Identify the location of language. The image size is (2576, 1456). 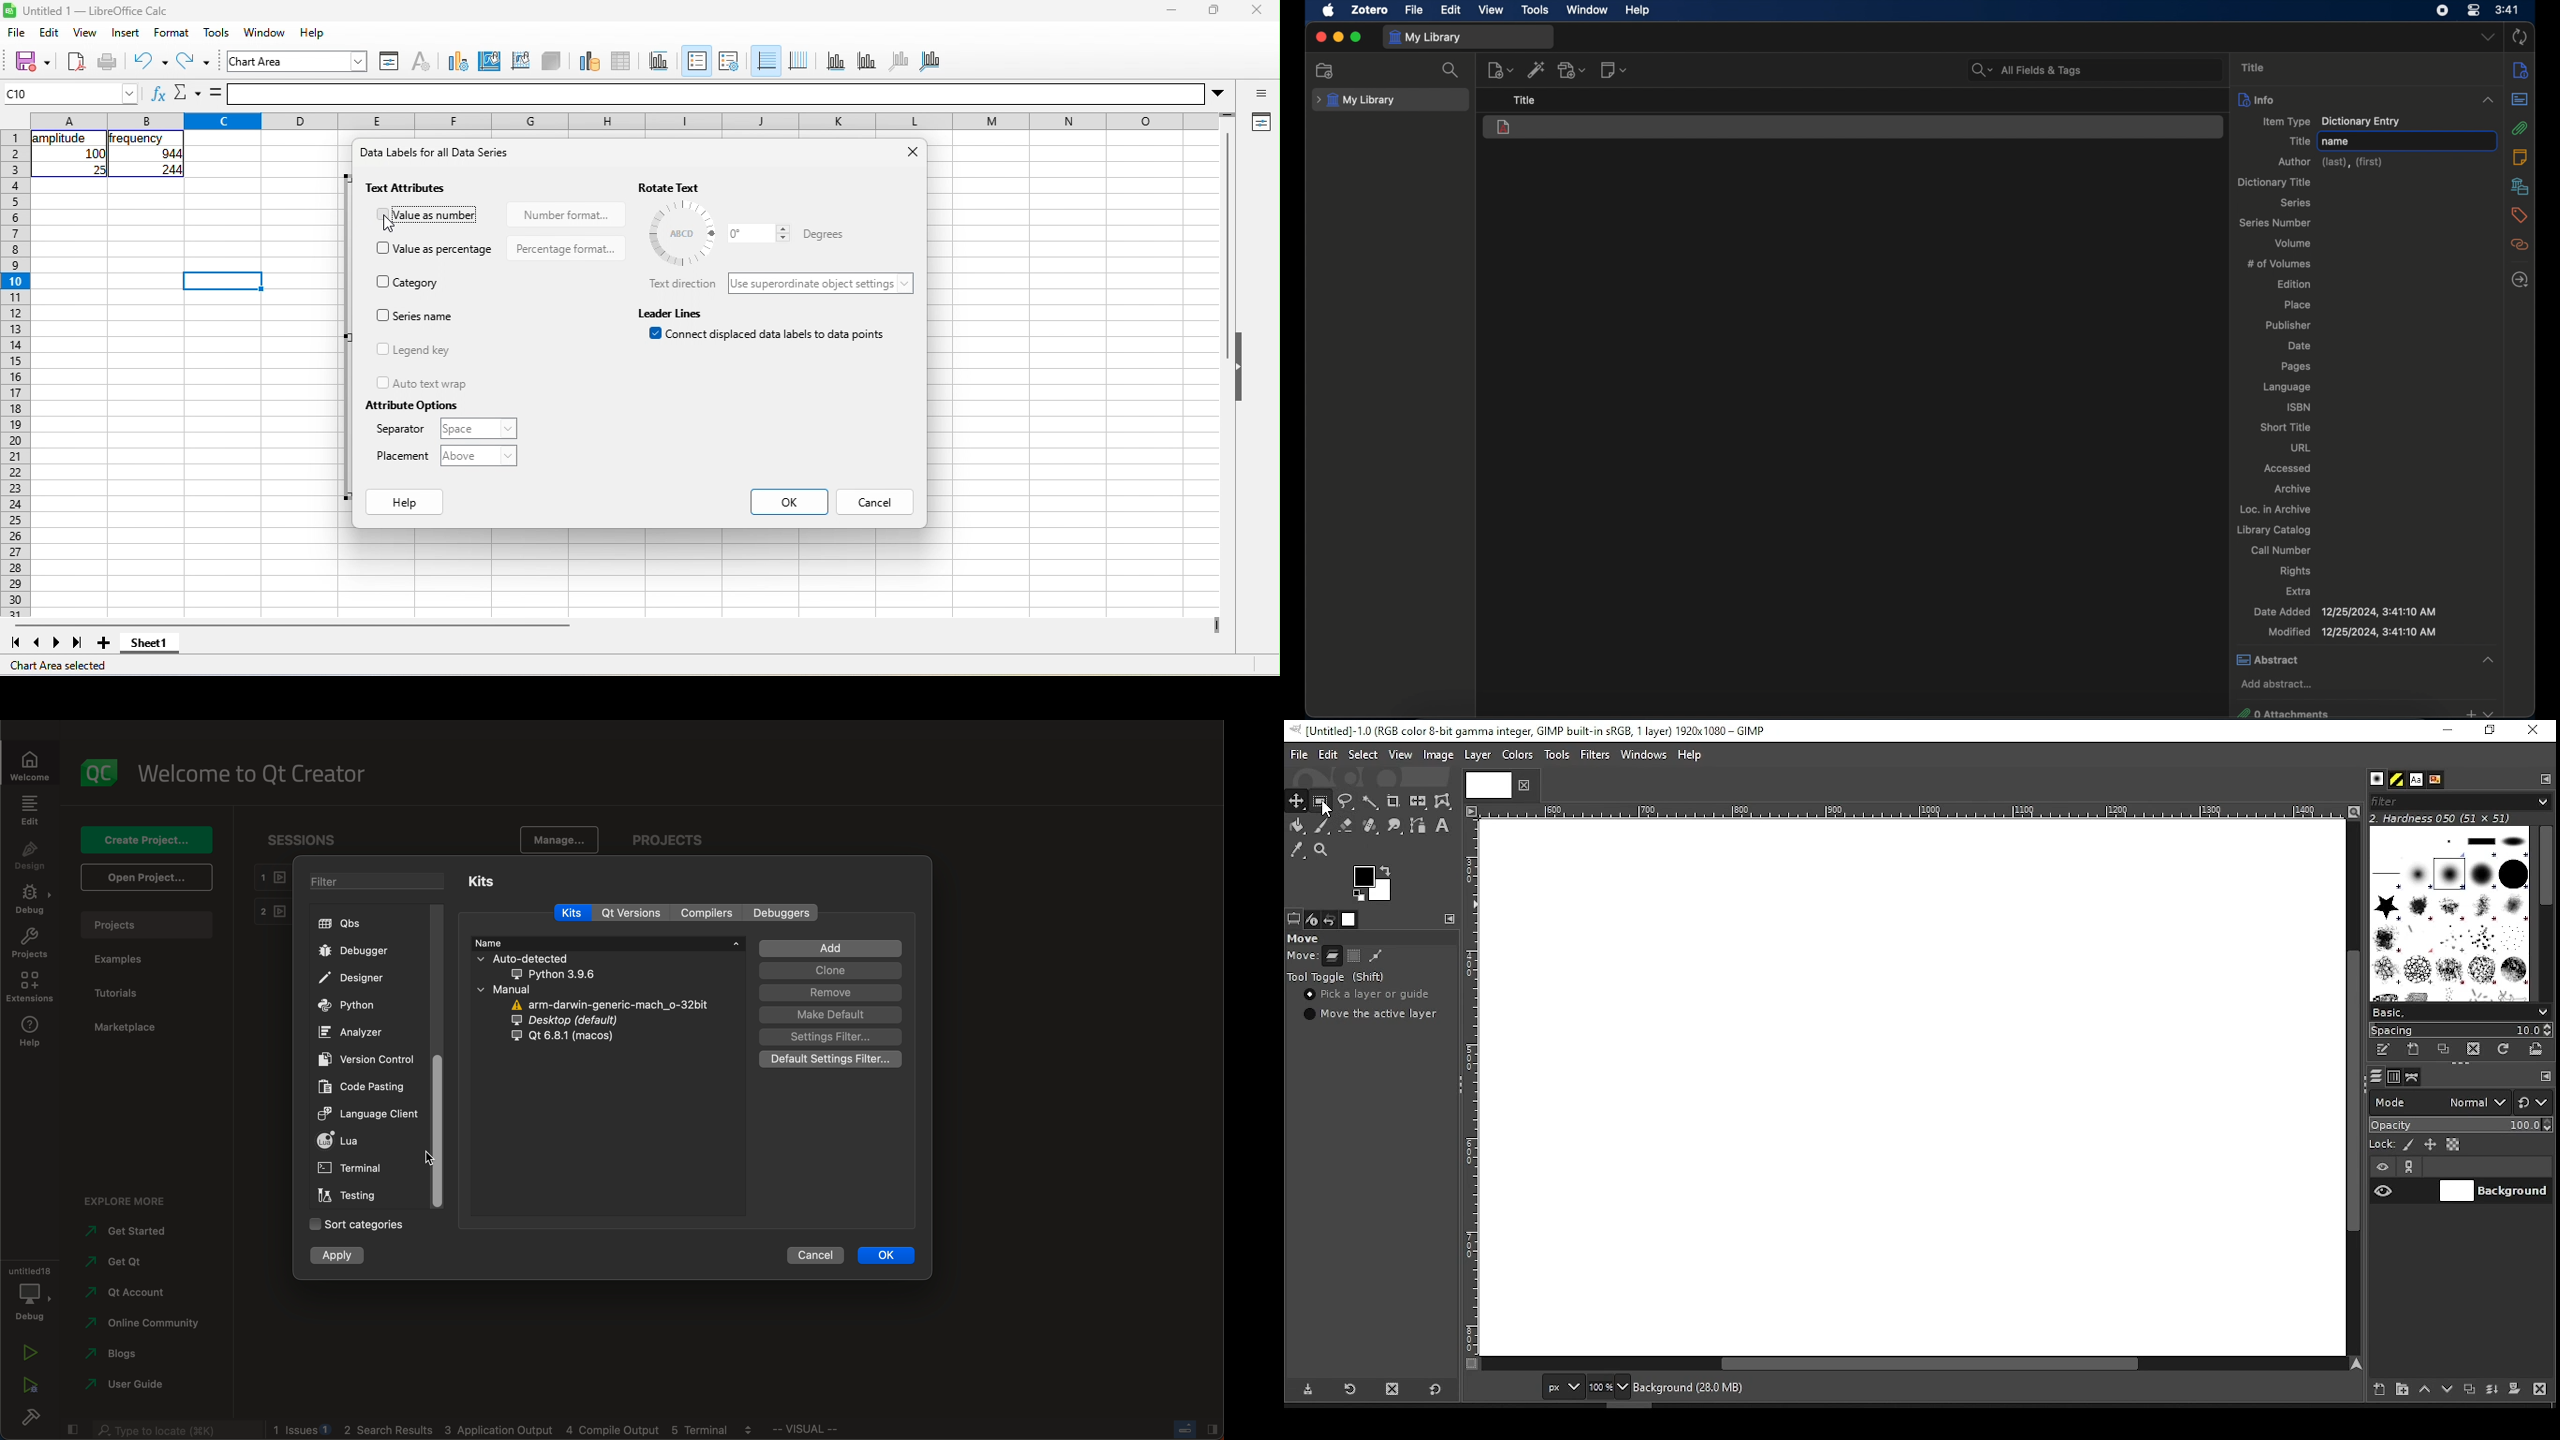
(2288, 387).